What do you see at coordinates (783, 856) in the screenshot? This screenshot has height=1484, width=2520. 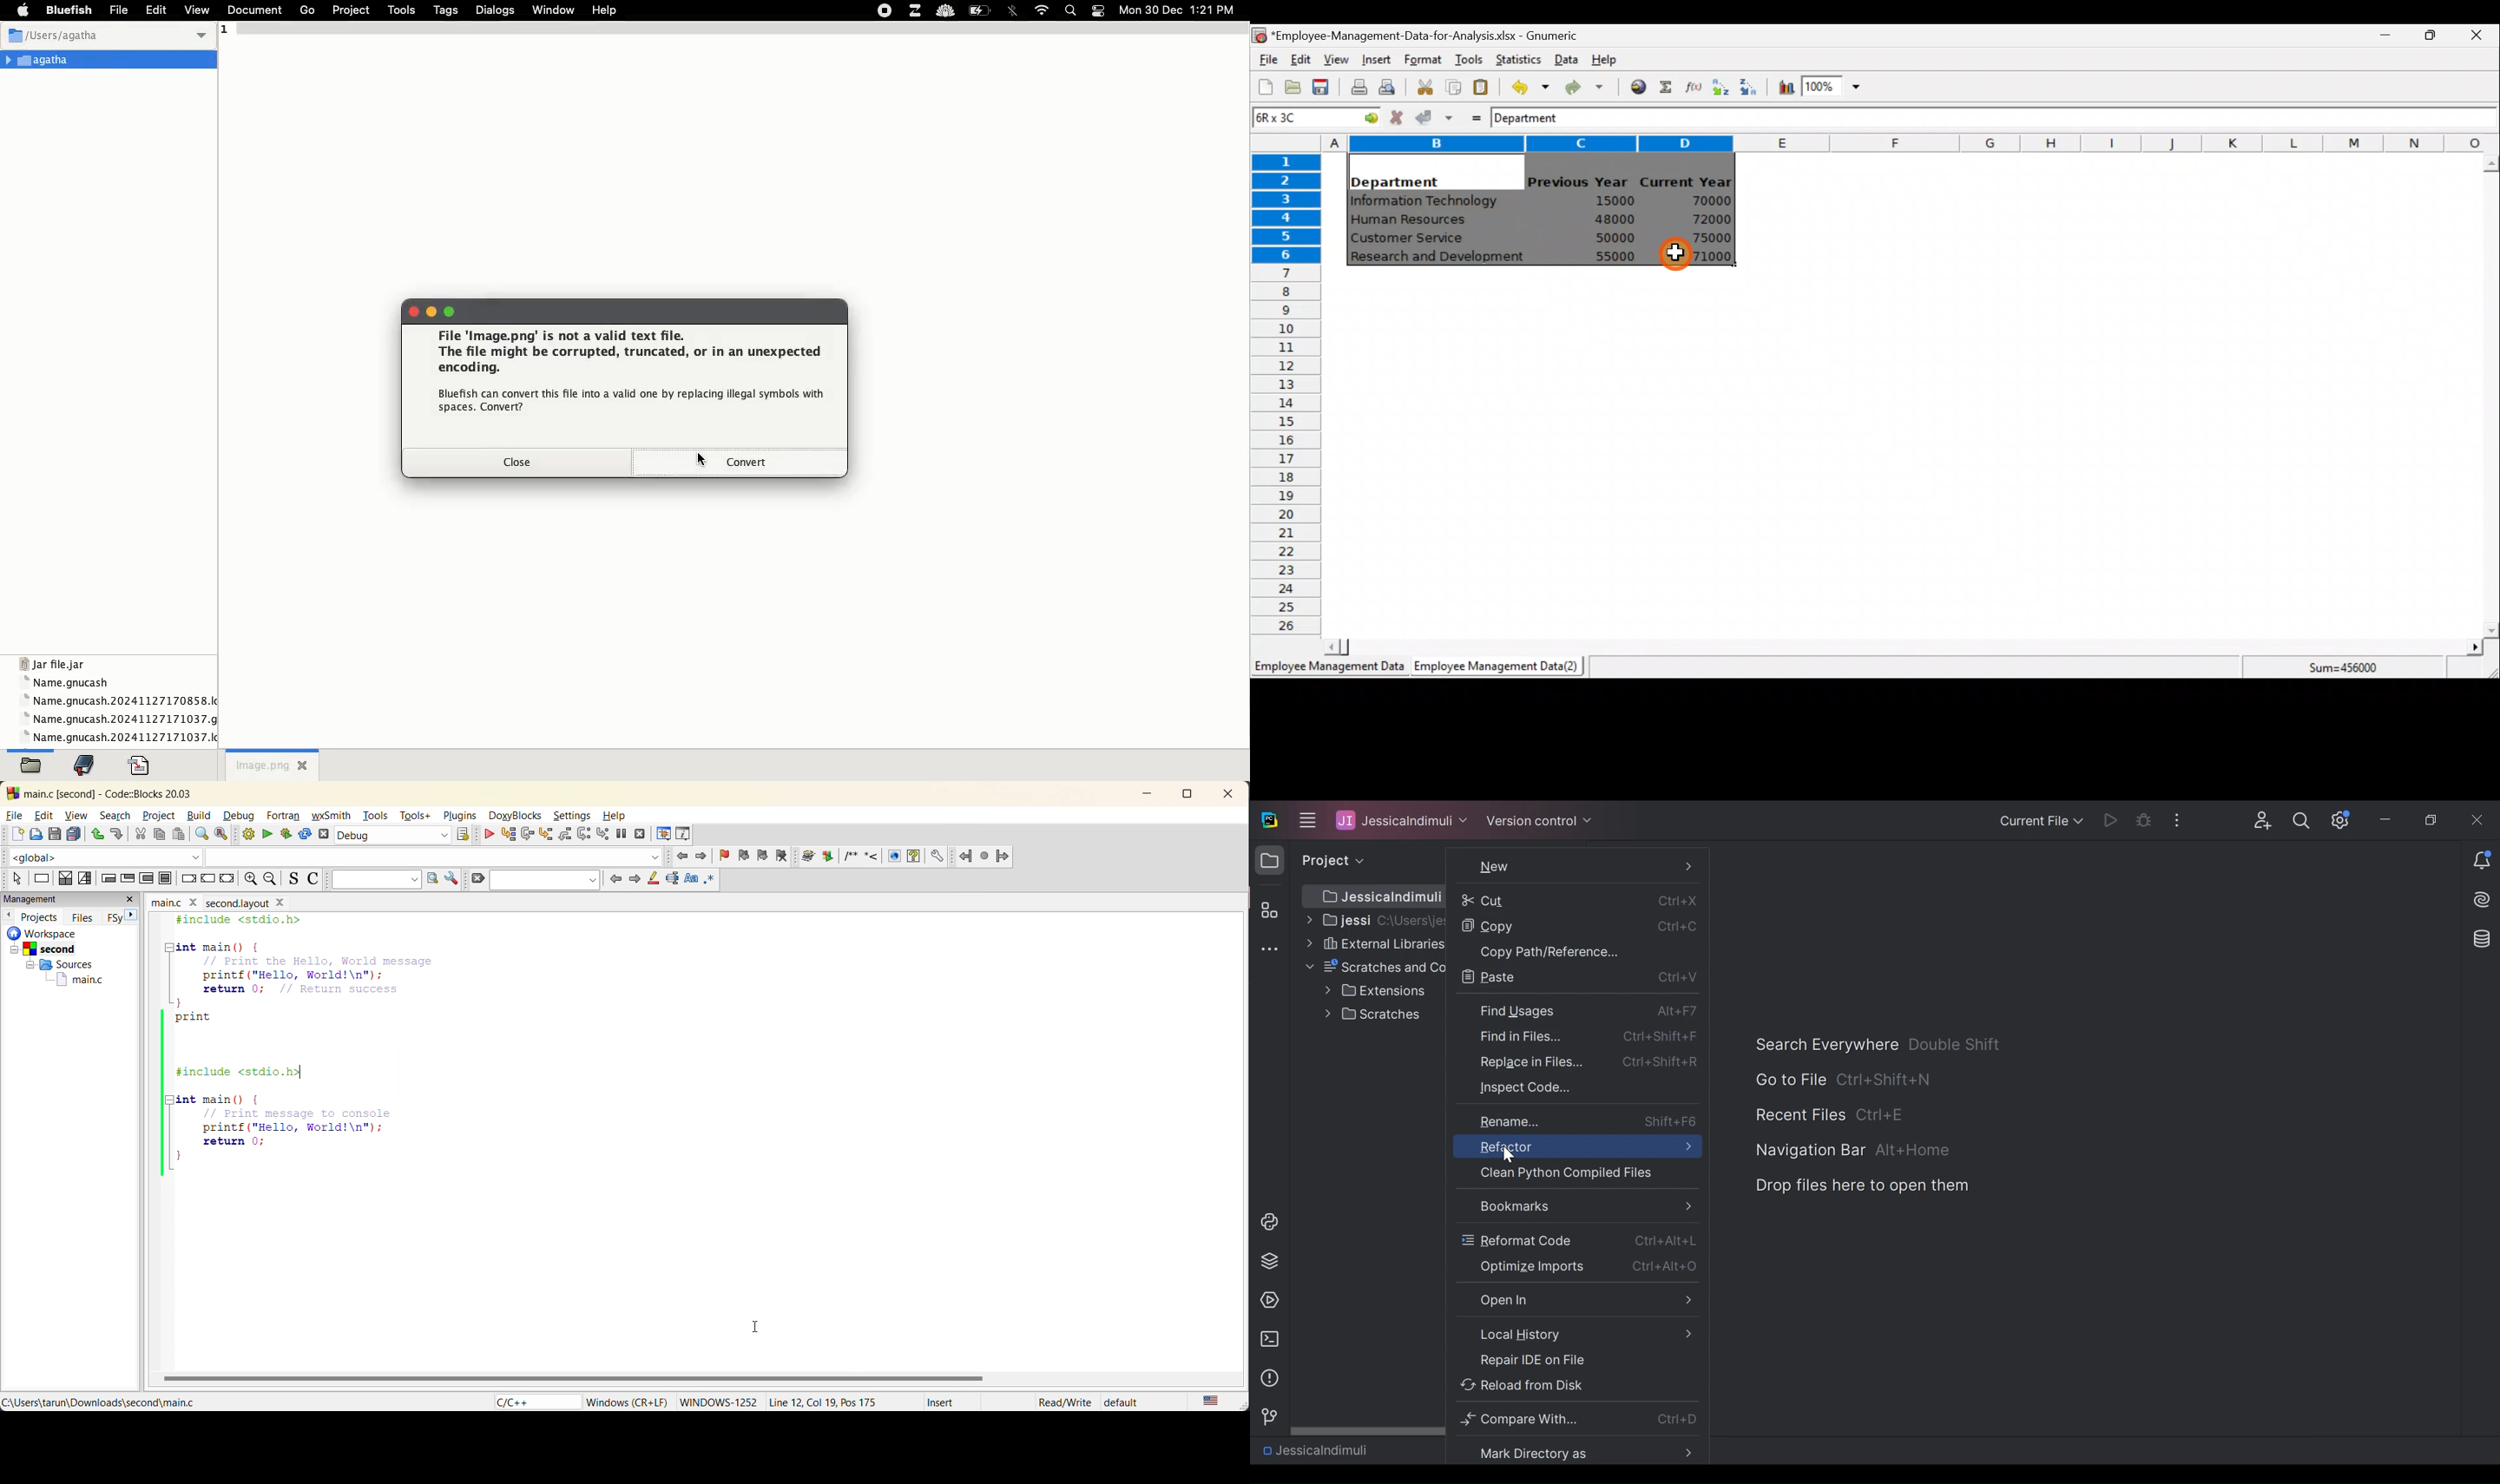 I see `clear bookmark` at bounding box center [783, 856].